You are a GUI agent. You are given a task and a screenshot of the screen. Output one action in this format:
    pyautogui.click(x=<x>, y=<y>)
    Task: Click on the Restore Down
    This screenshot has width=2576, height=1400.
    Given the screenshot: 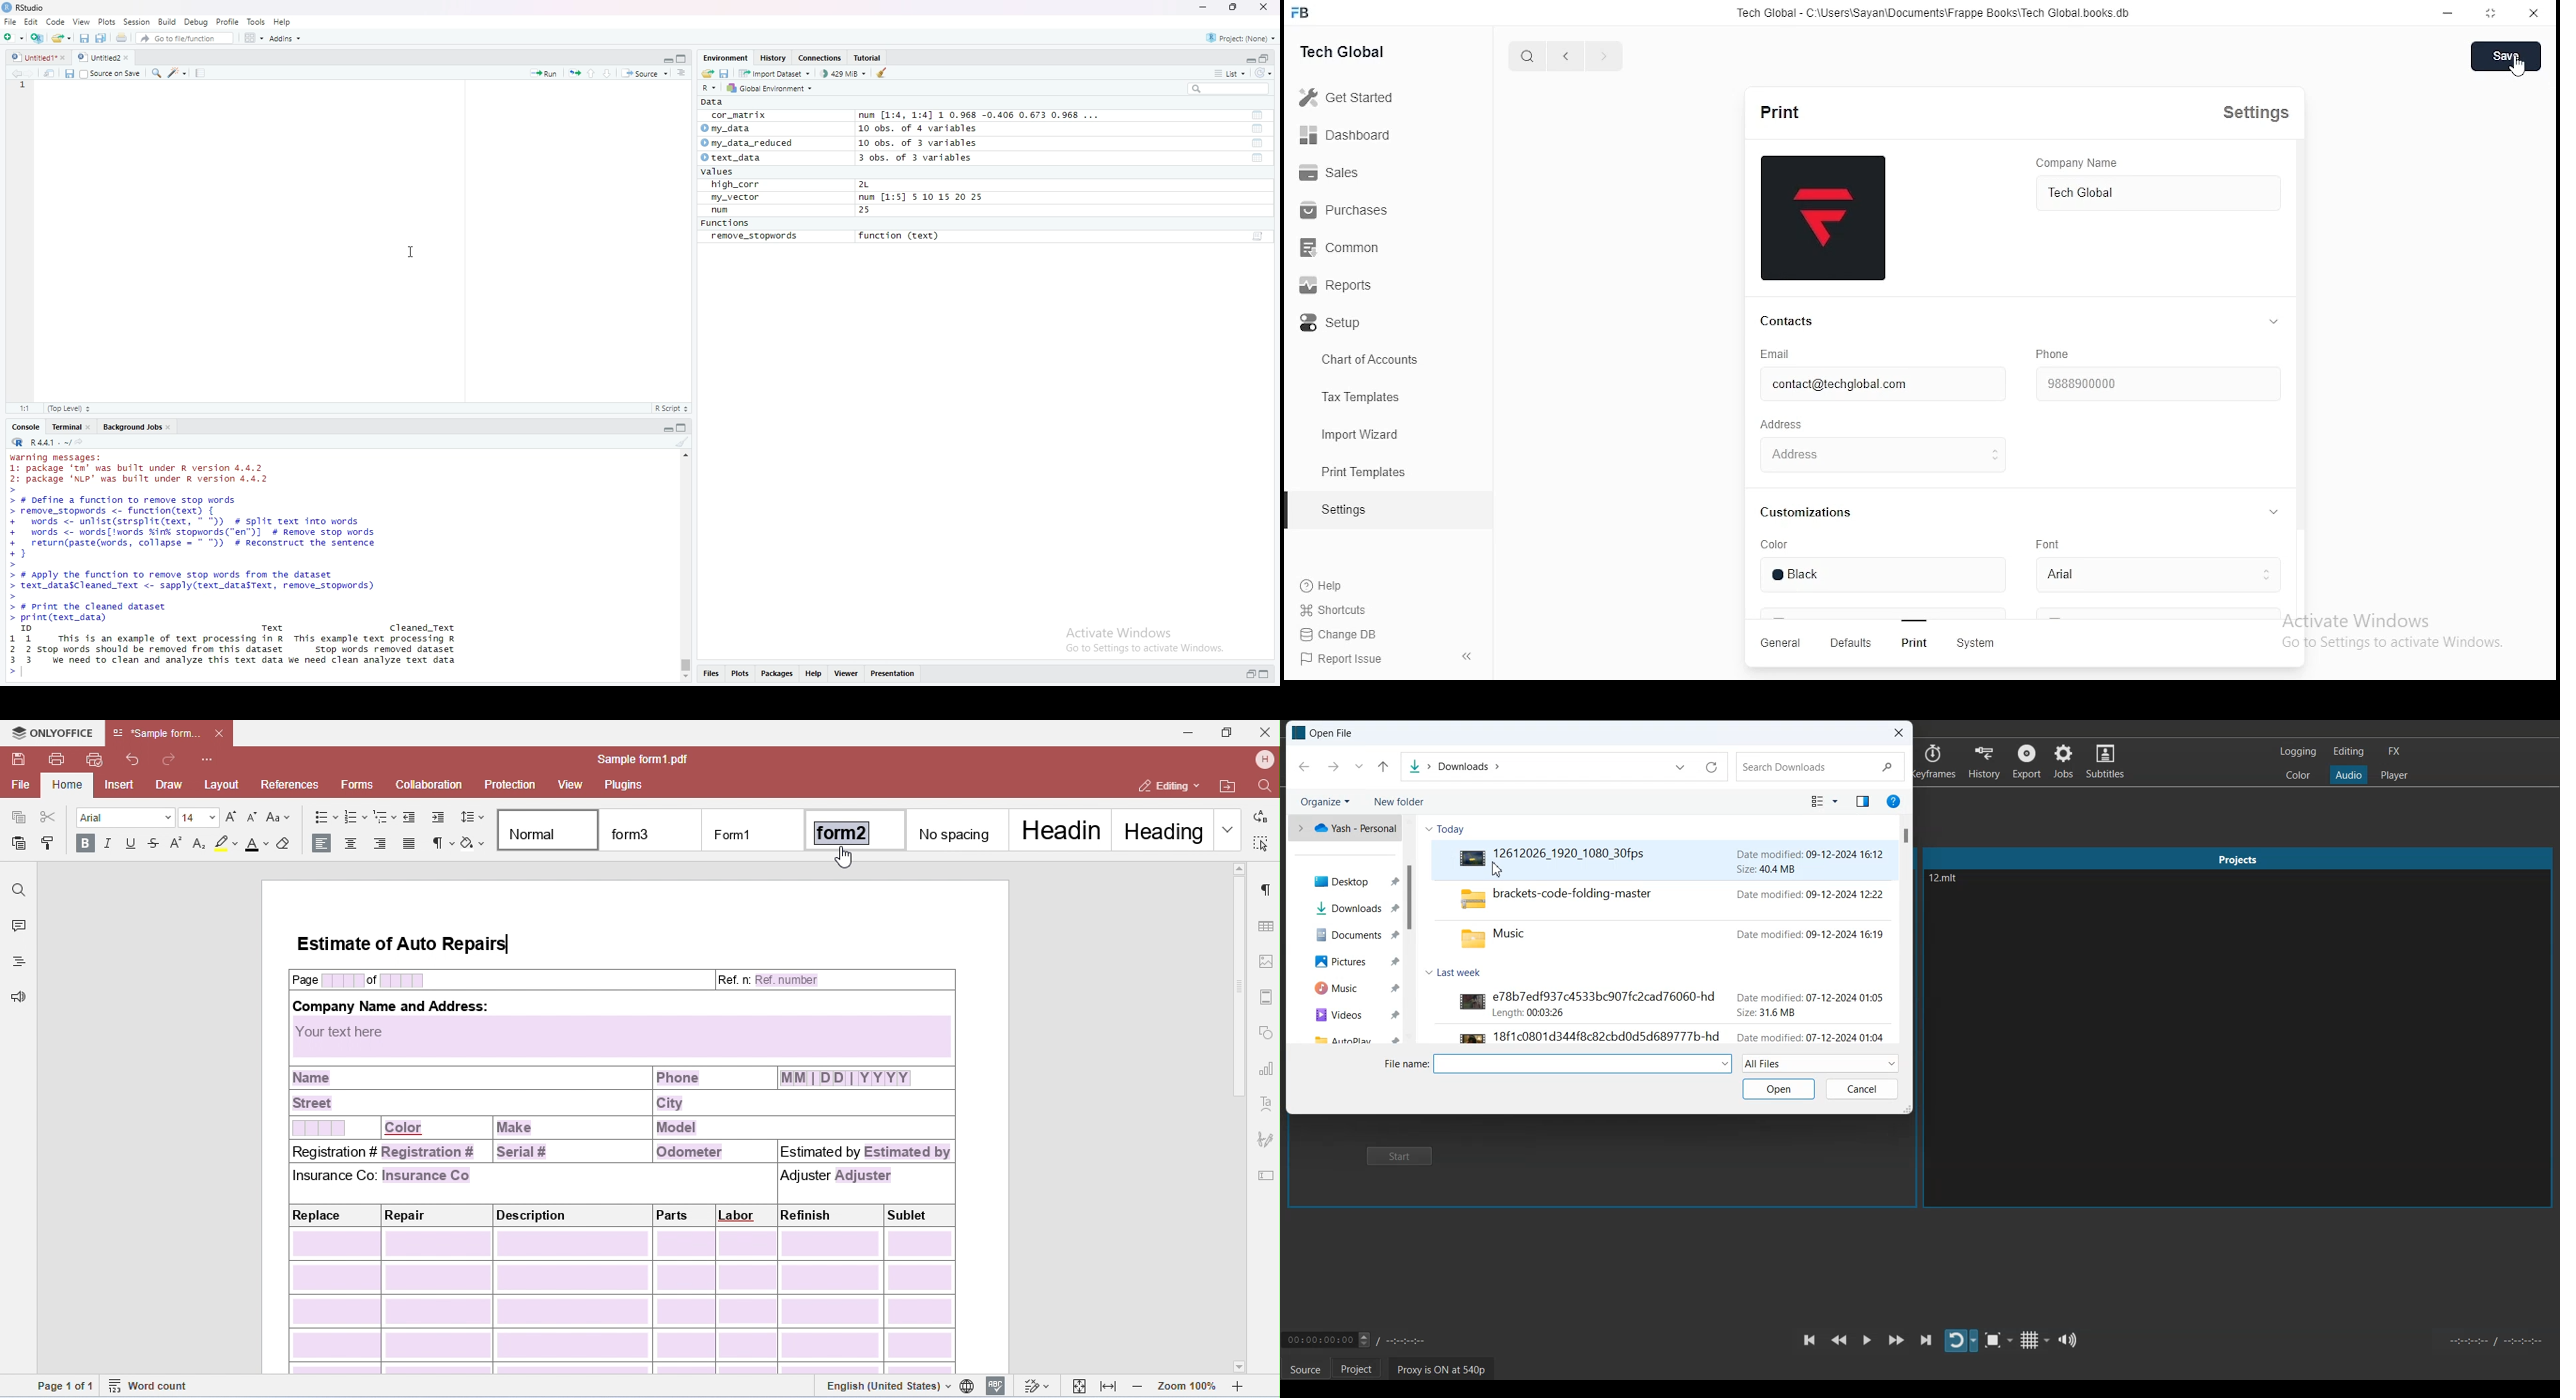 What is the action you would take?
    pyautogui.click(x=1233, y=7)
    